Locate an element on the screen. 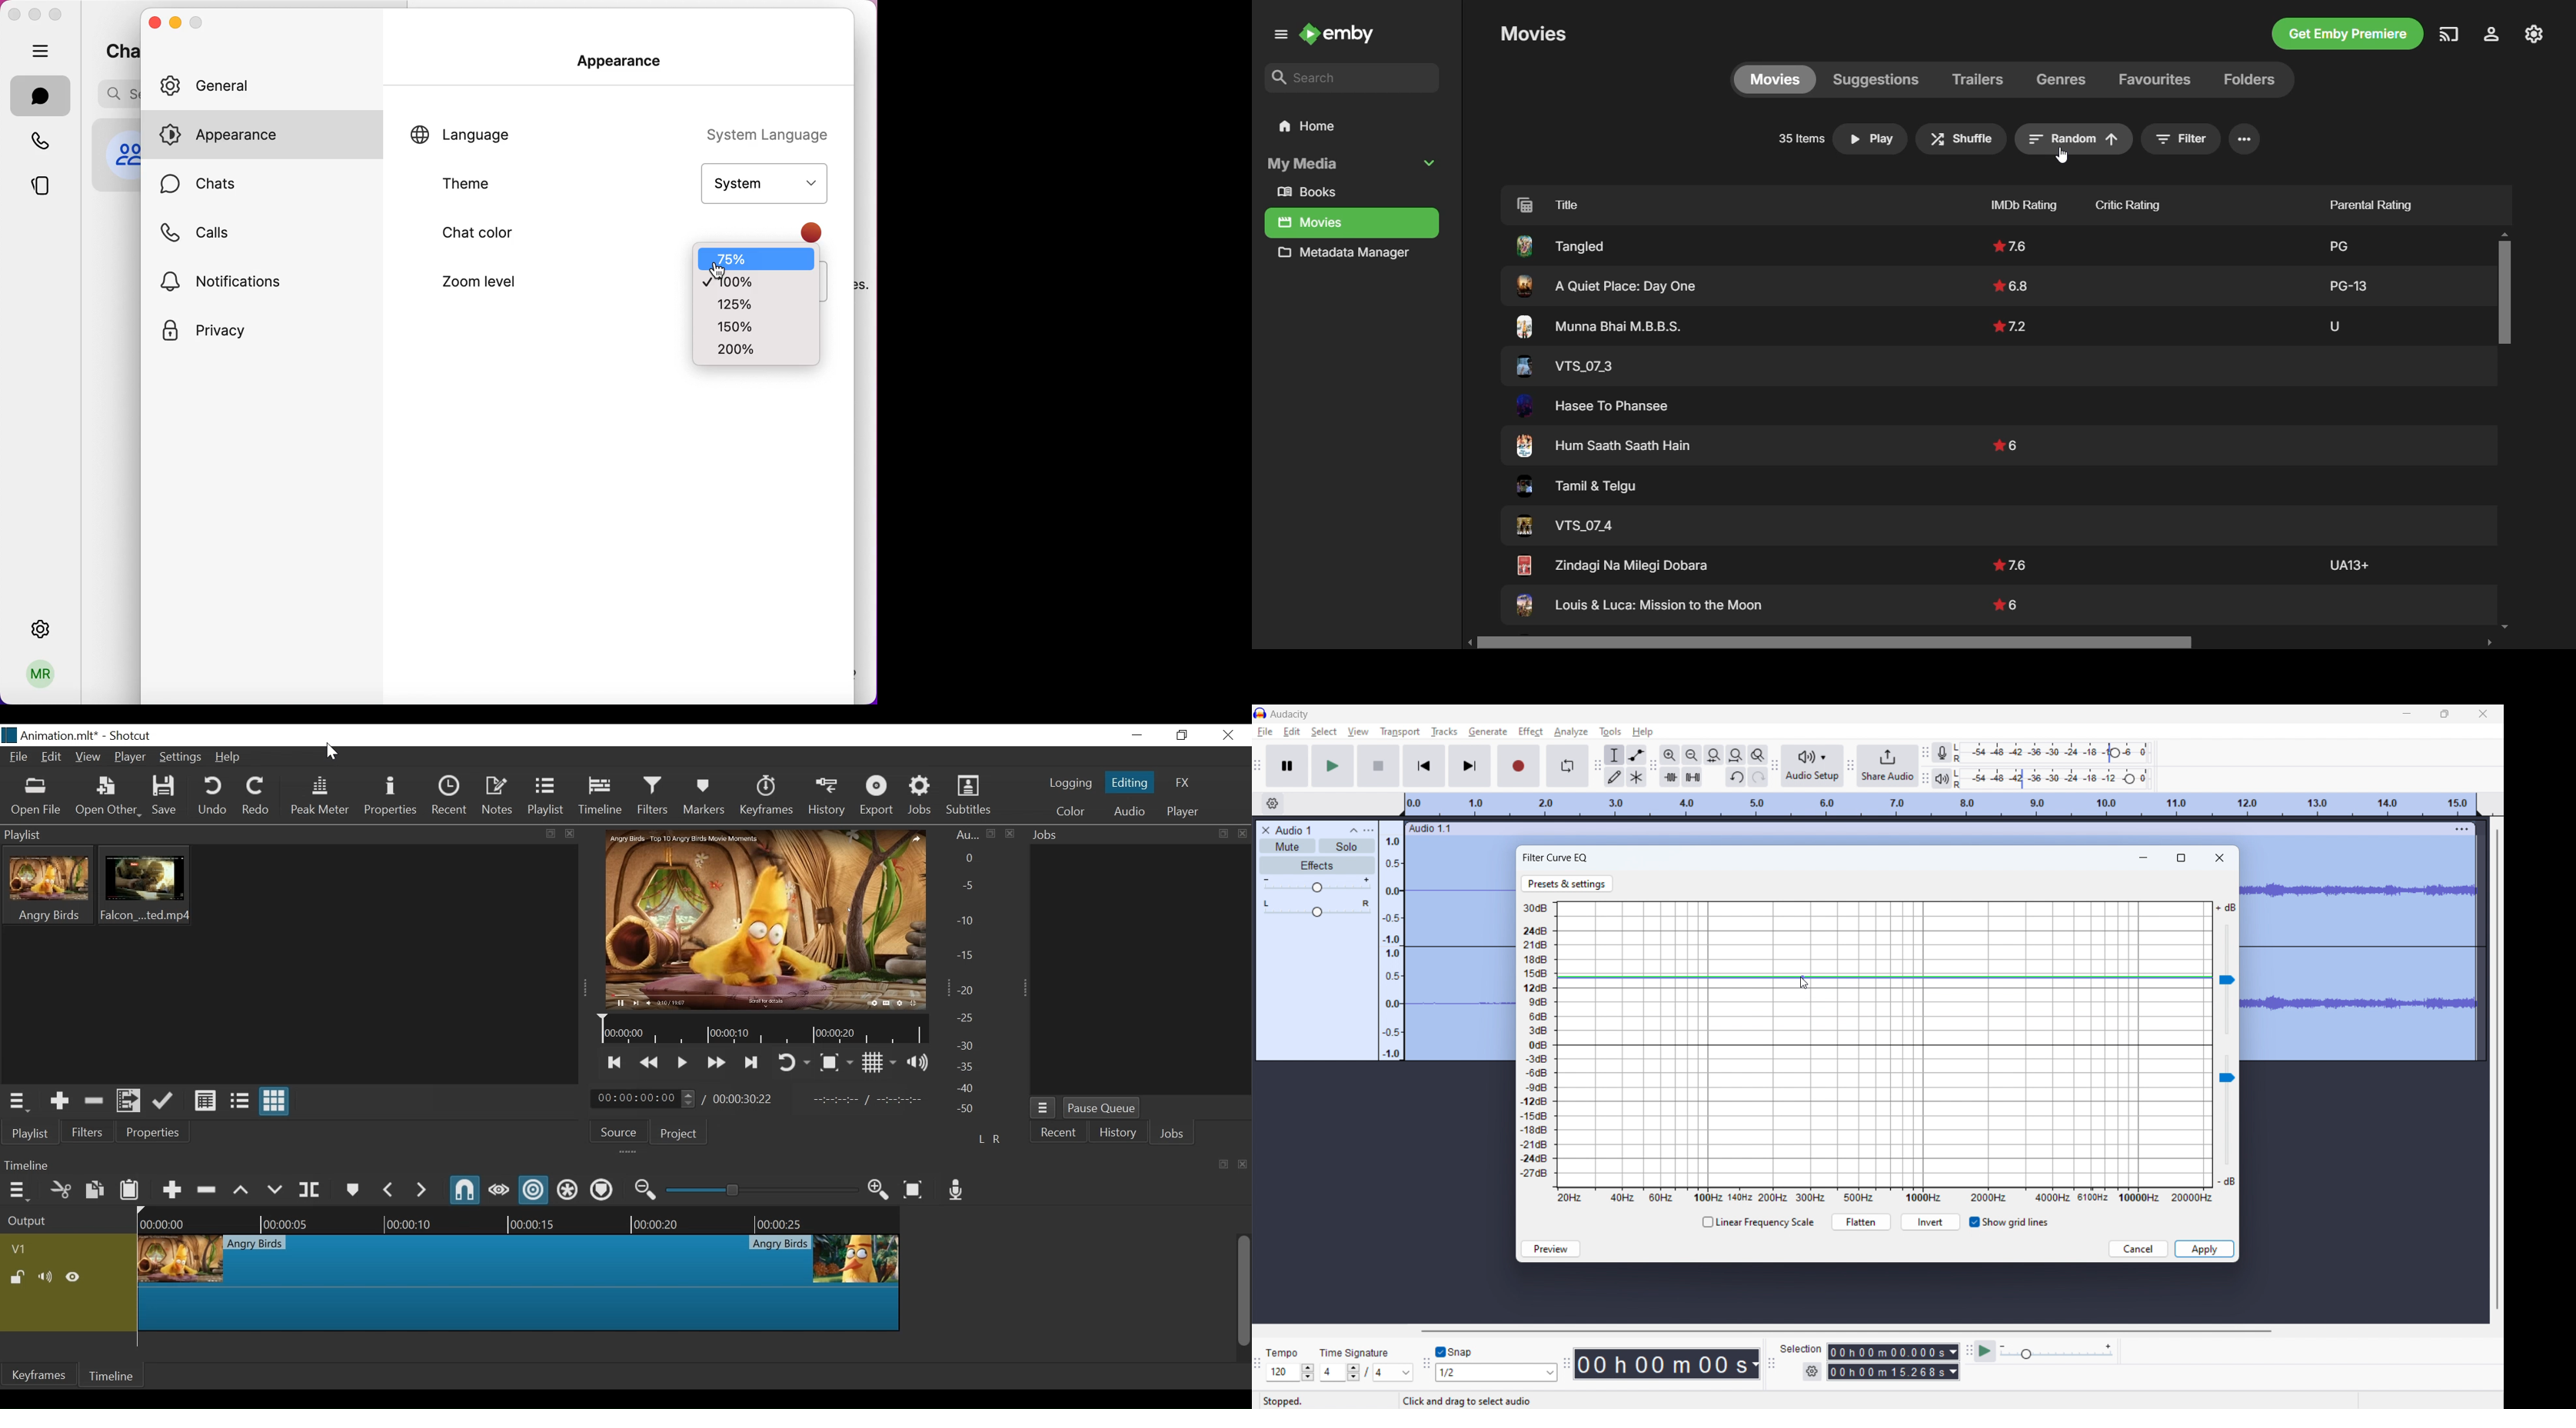 This screenshot has height=1428, width=2576. fit project to width is located at coordinates (1736, 754).